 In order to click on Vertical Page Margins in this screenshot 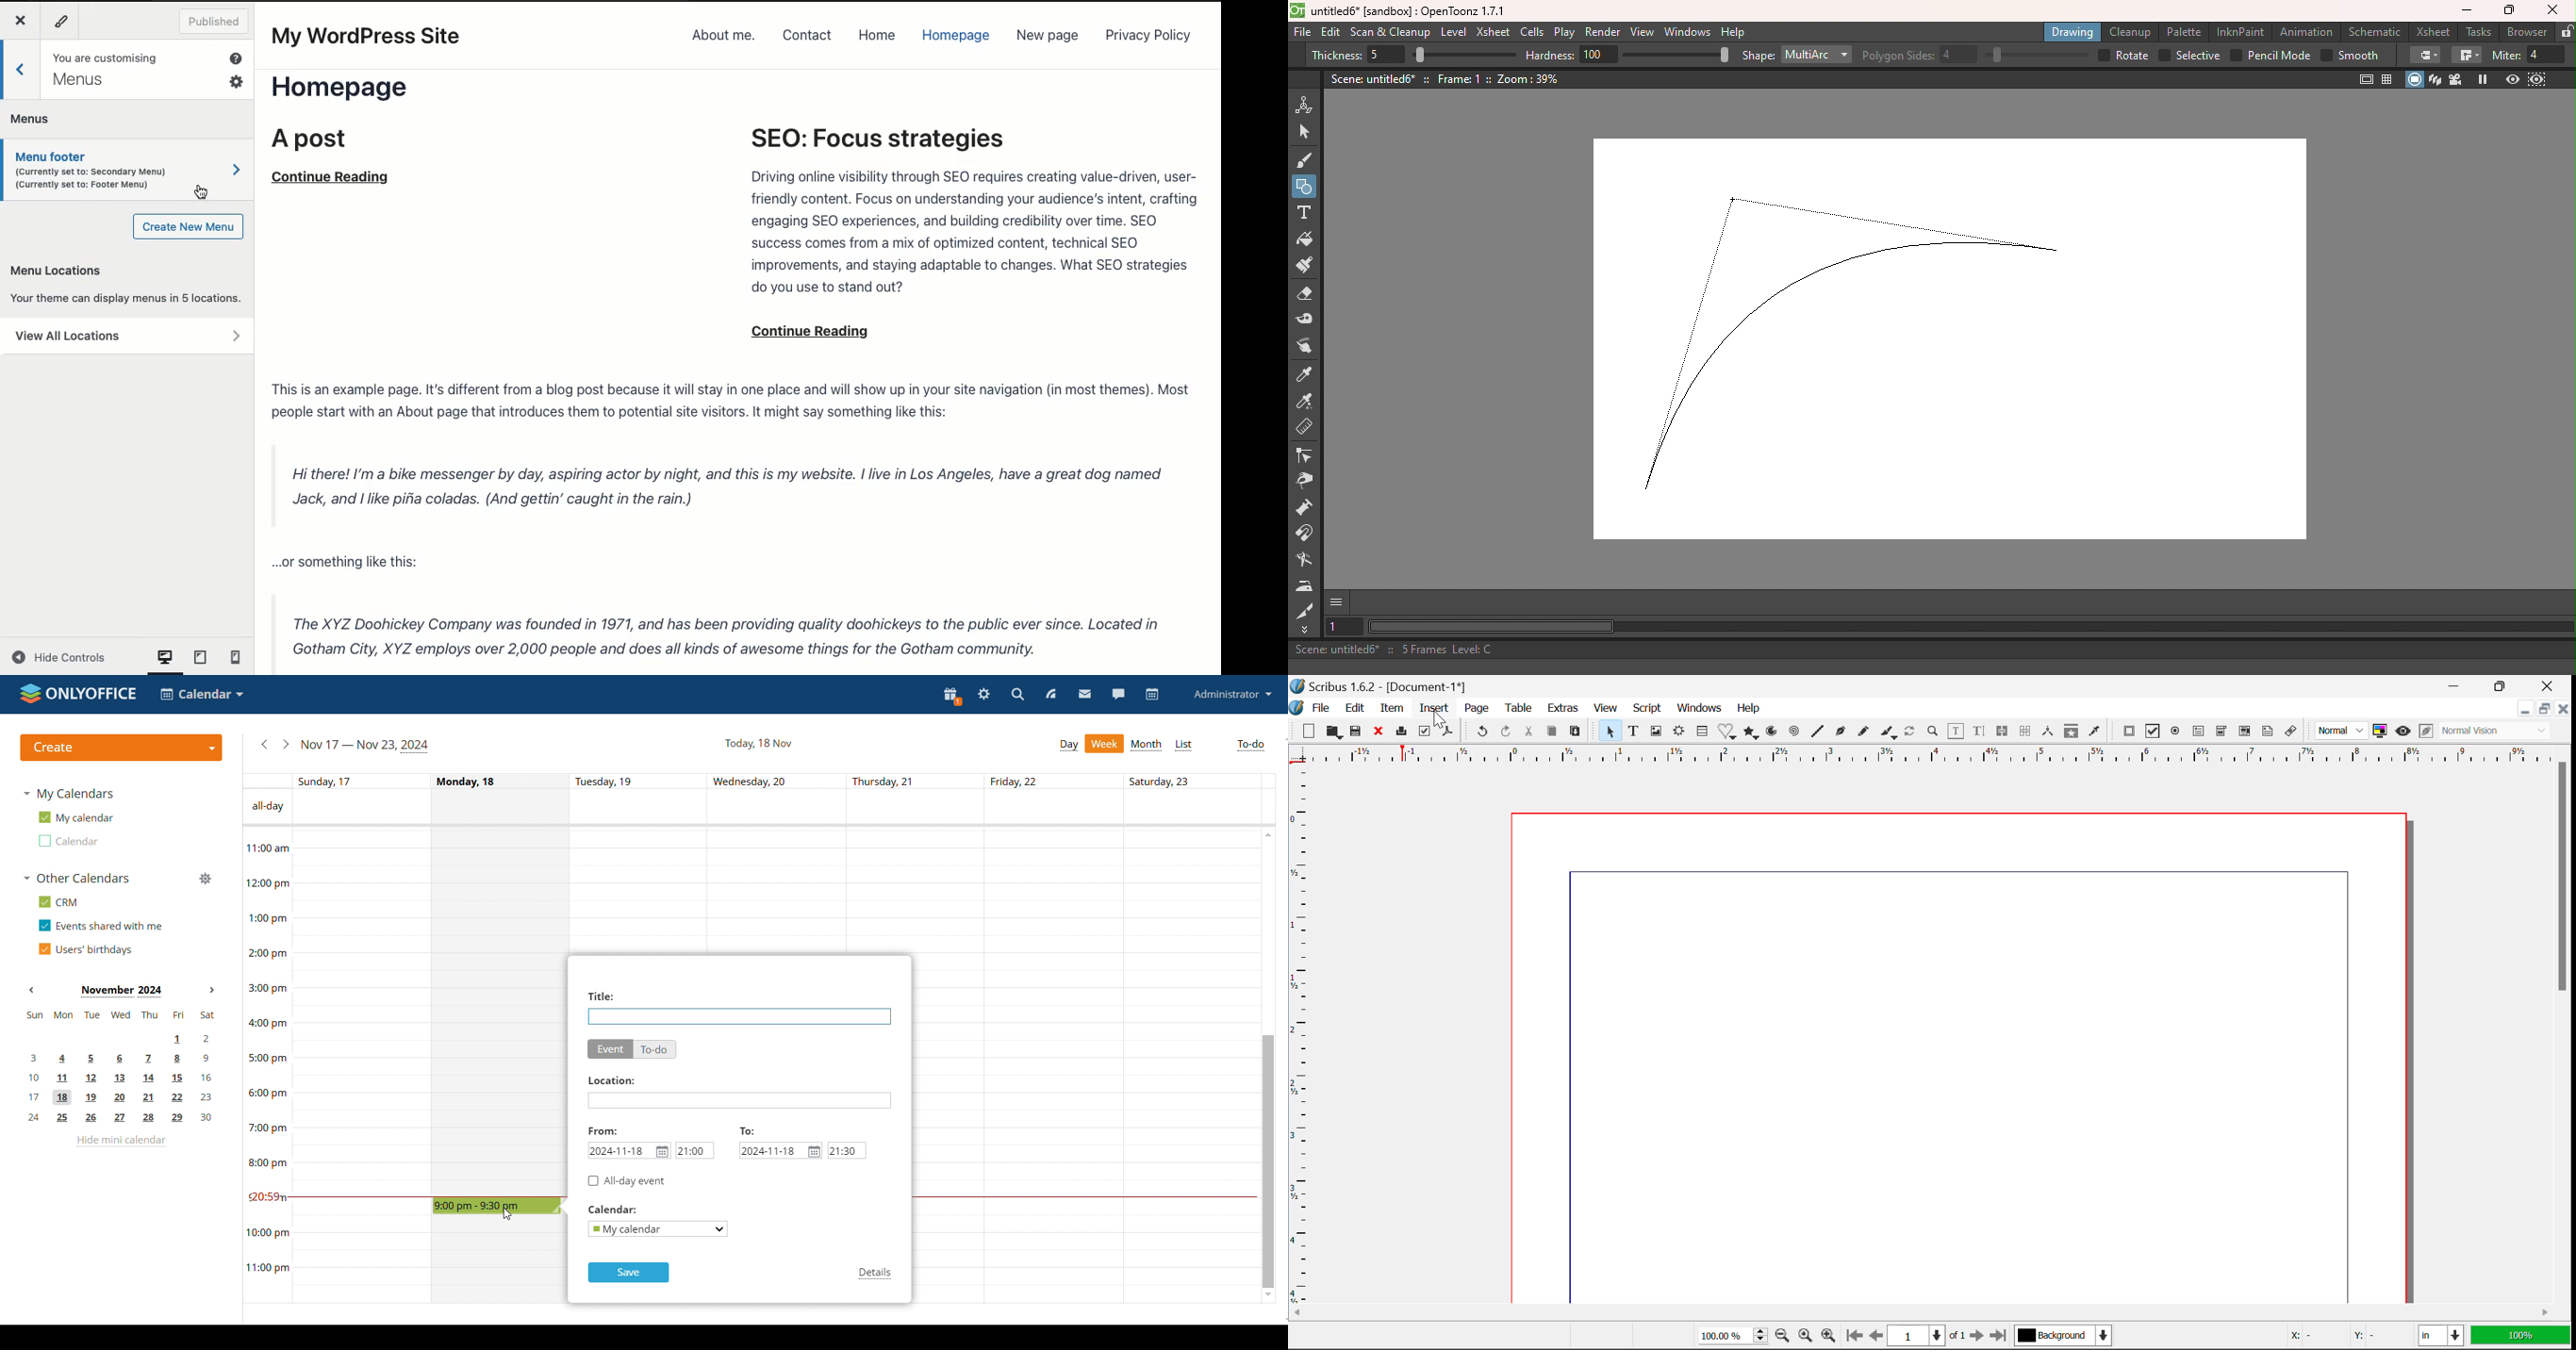, I will do `click(1918, 757)`.